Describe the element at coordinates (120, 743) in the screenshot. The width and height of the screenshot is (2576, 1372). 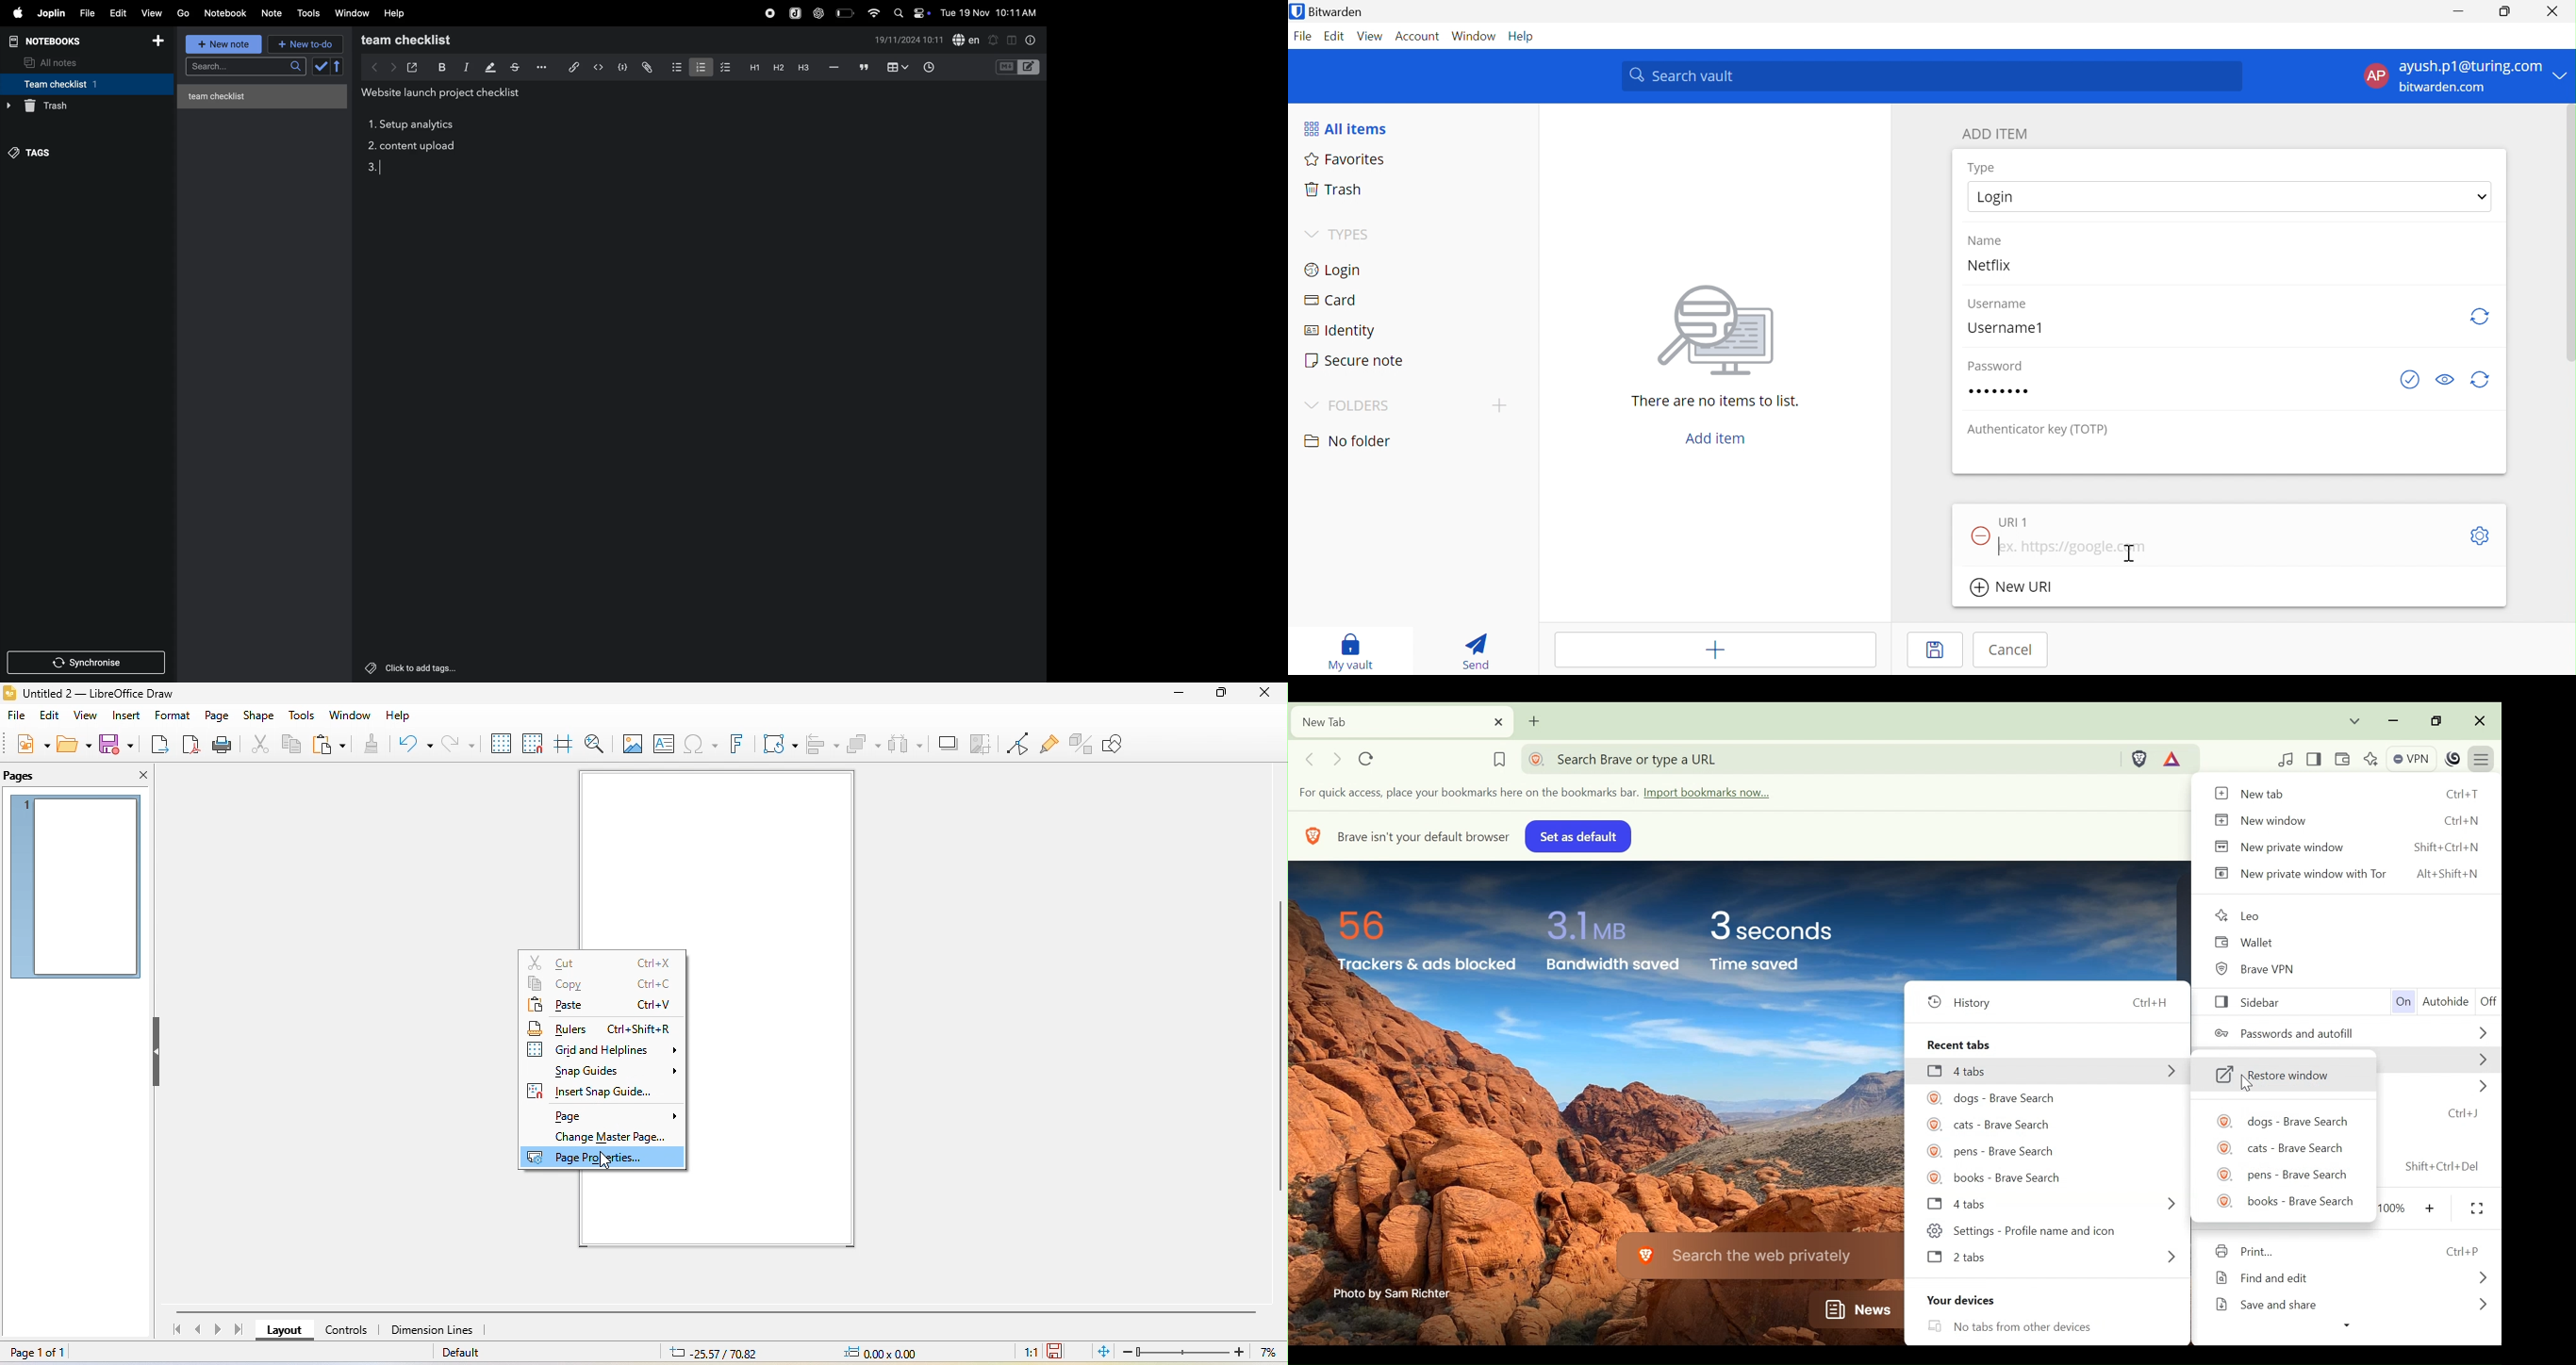
I see `save` at that location.